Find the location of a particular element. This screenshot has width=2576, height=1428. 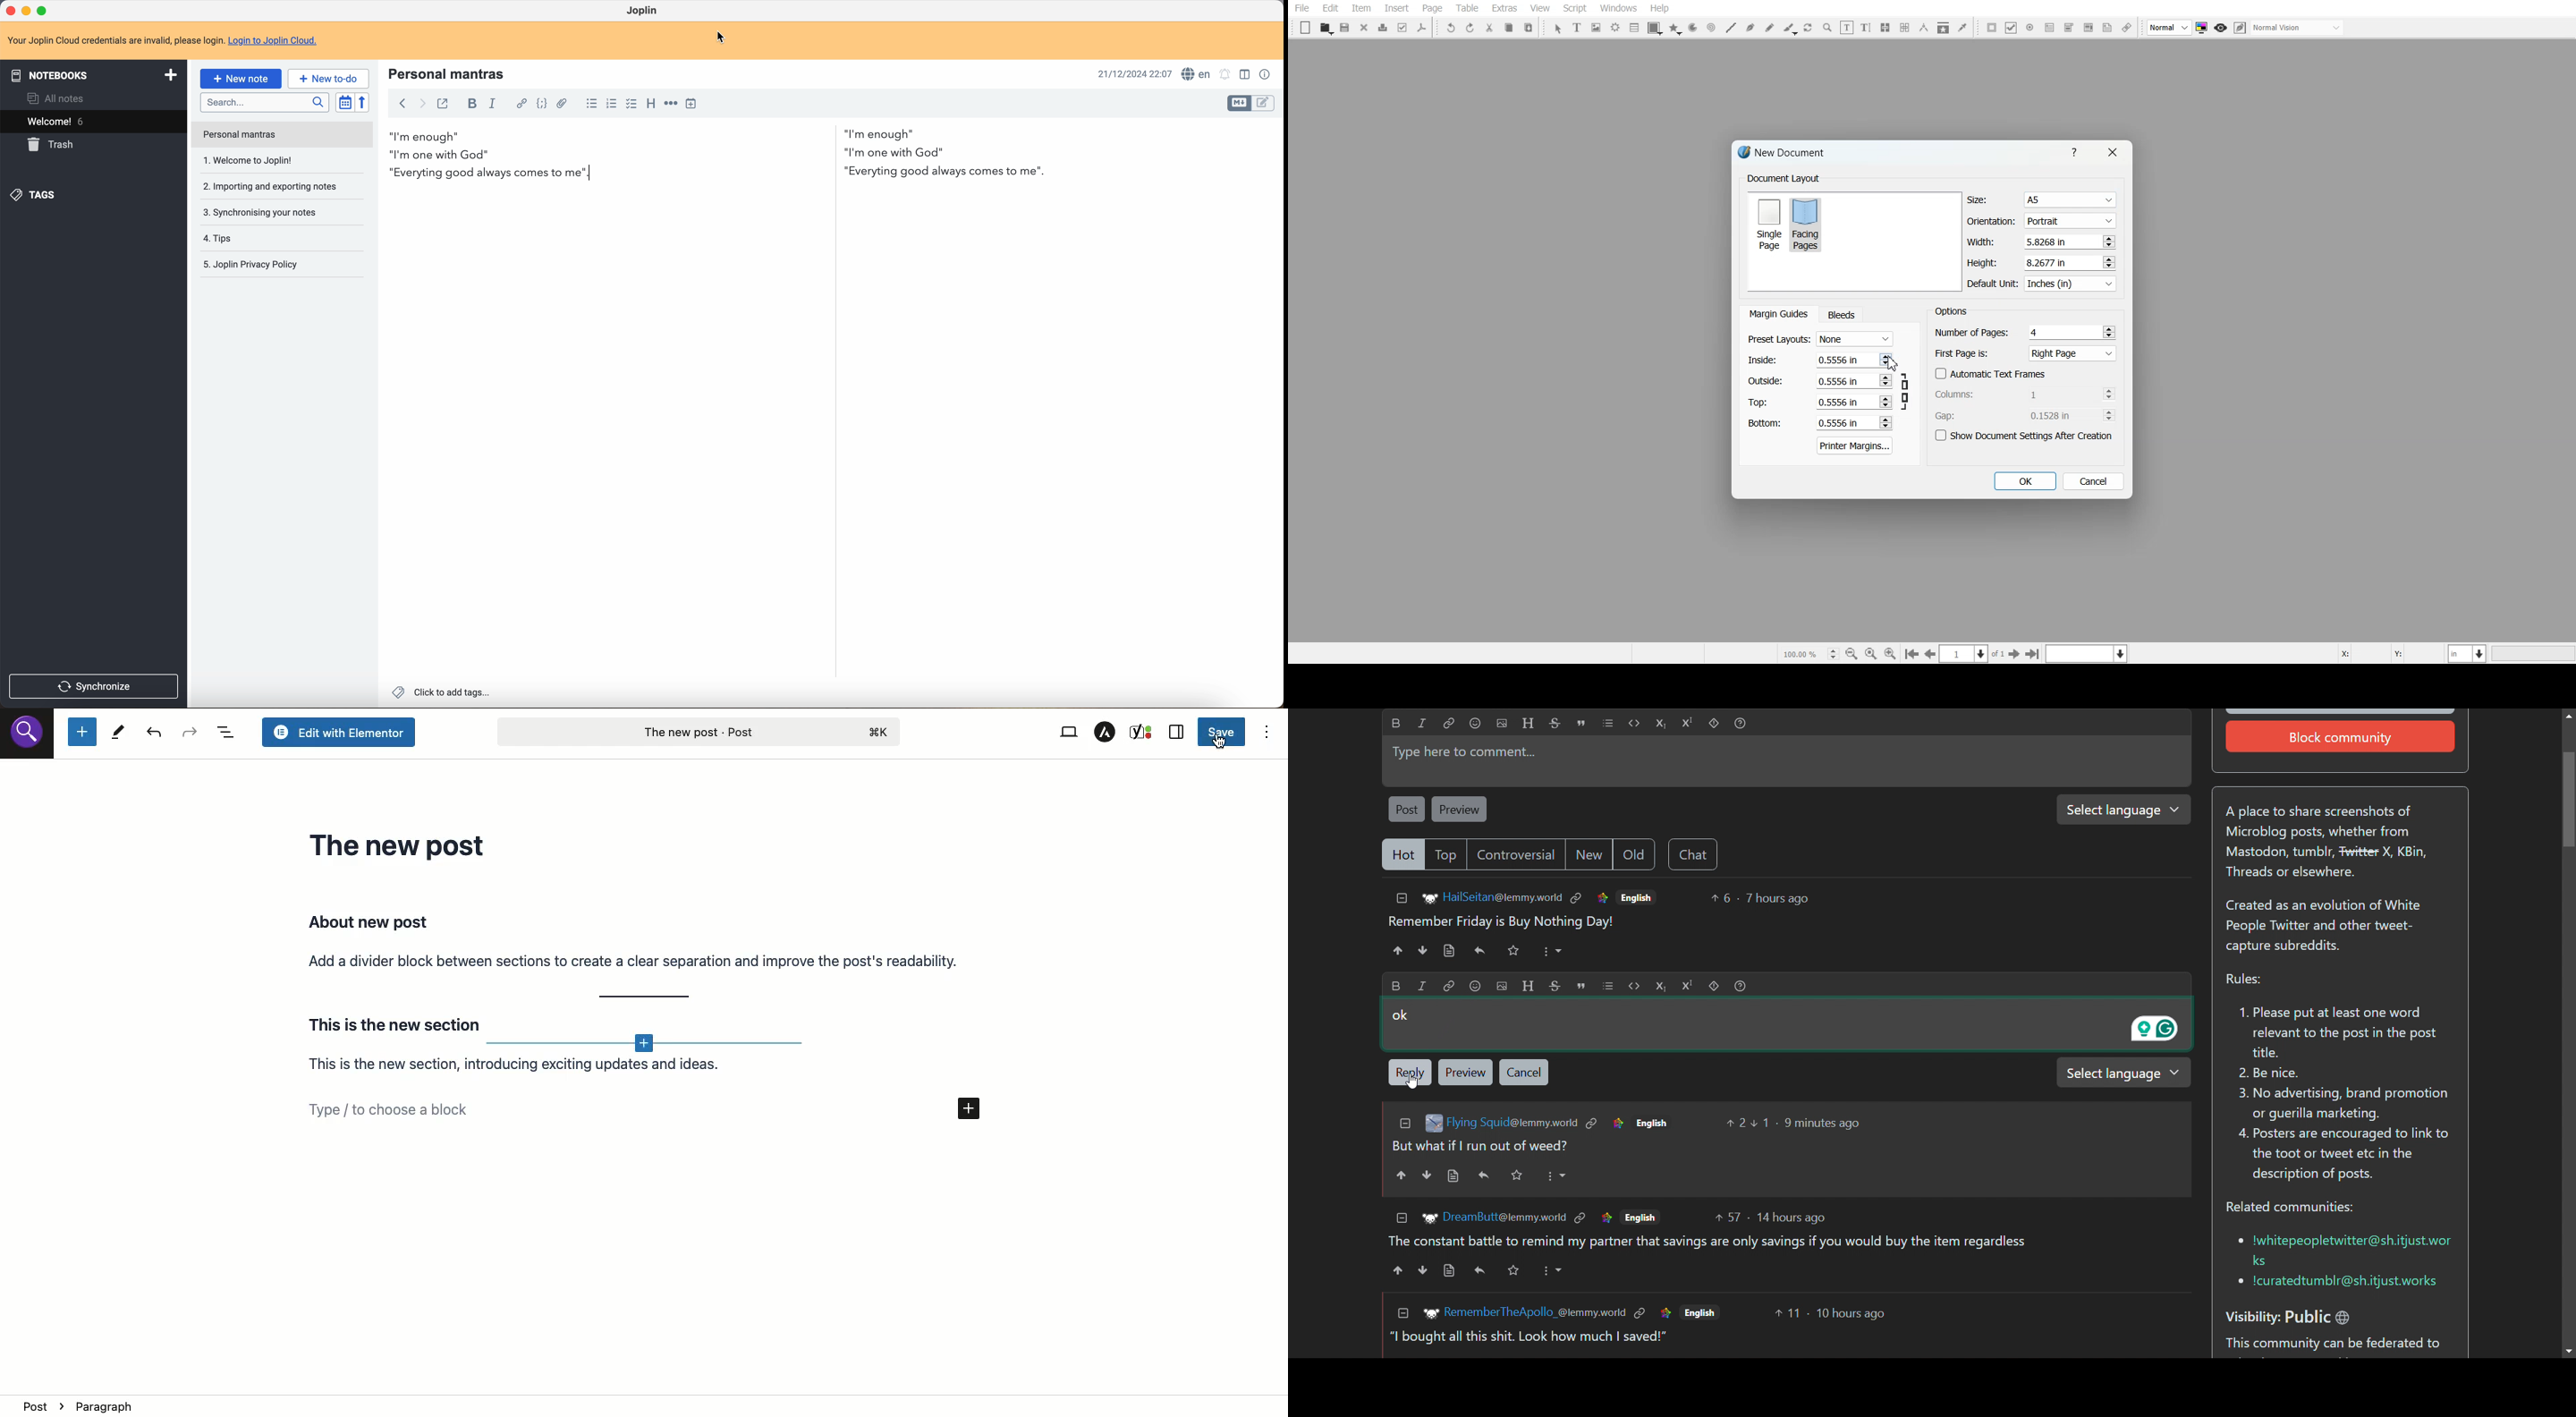

link is located at coordinates (1593, 1125).